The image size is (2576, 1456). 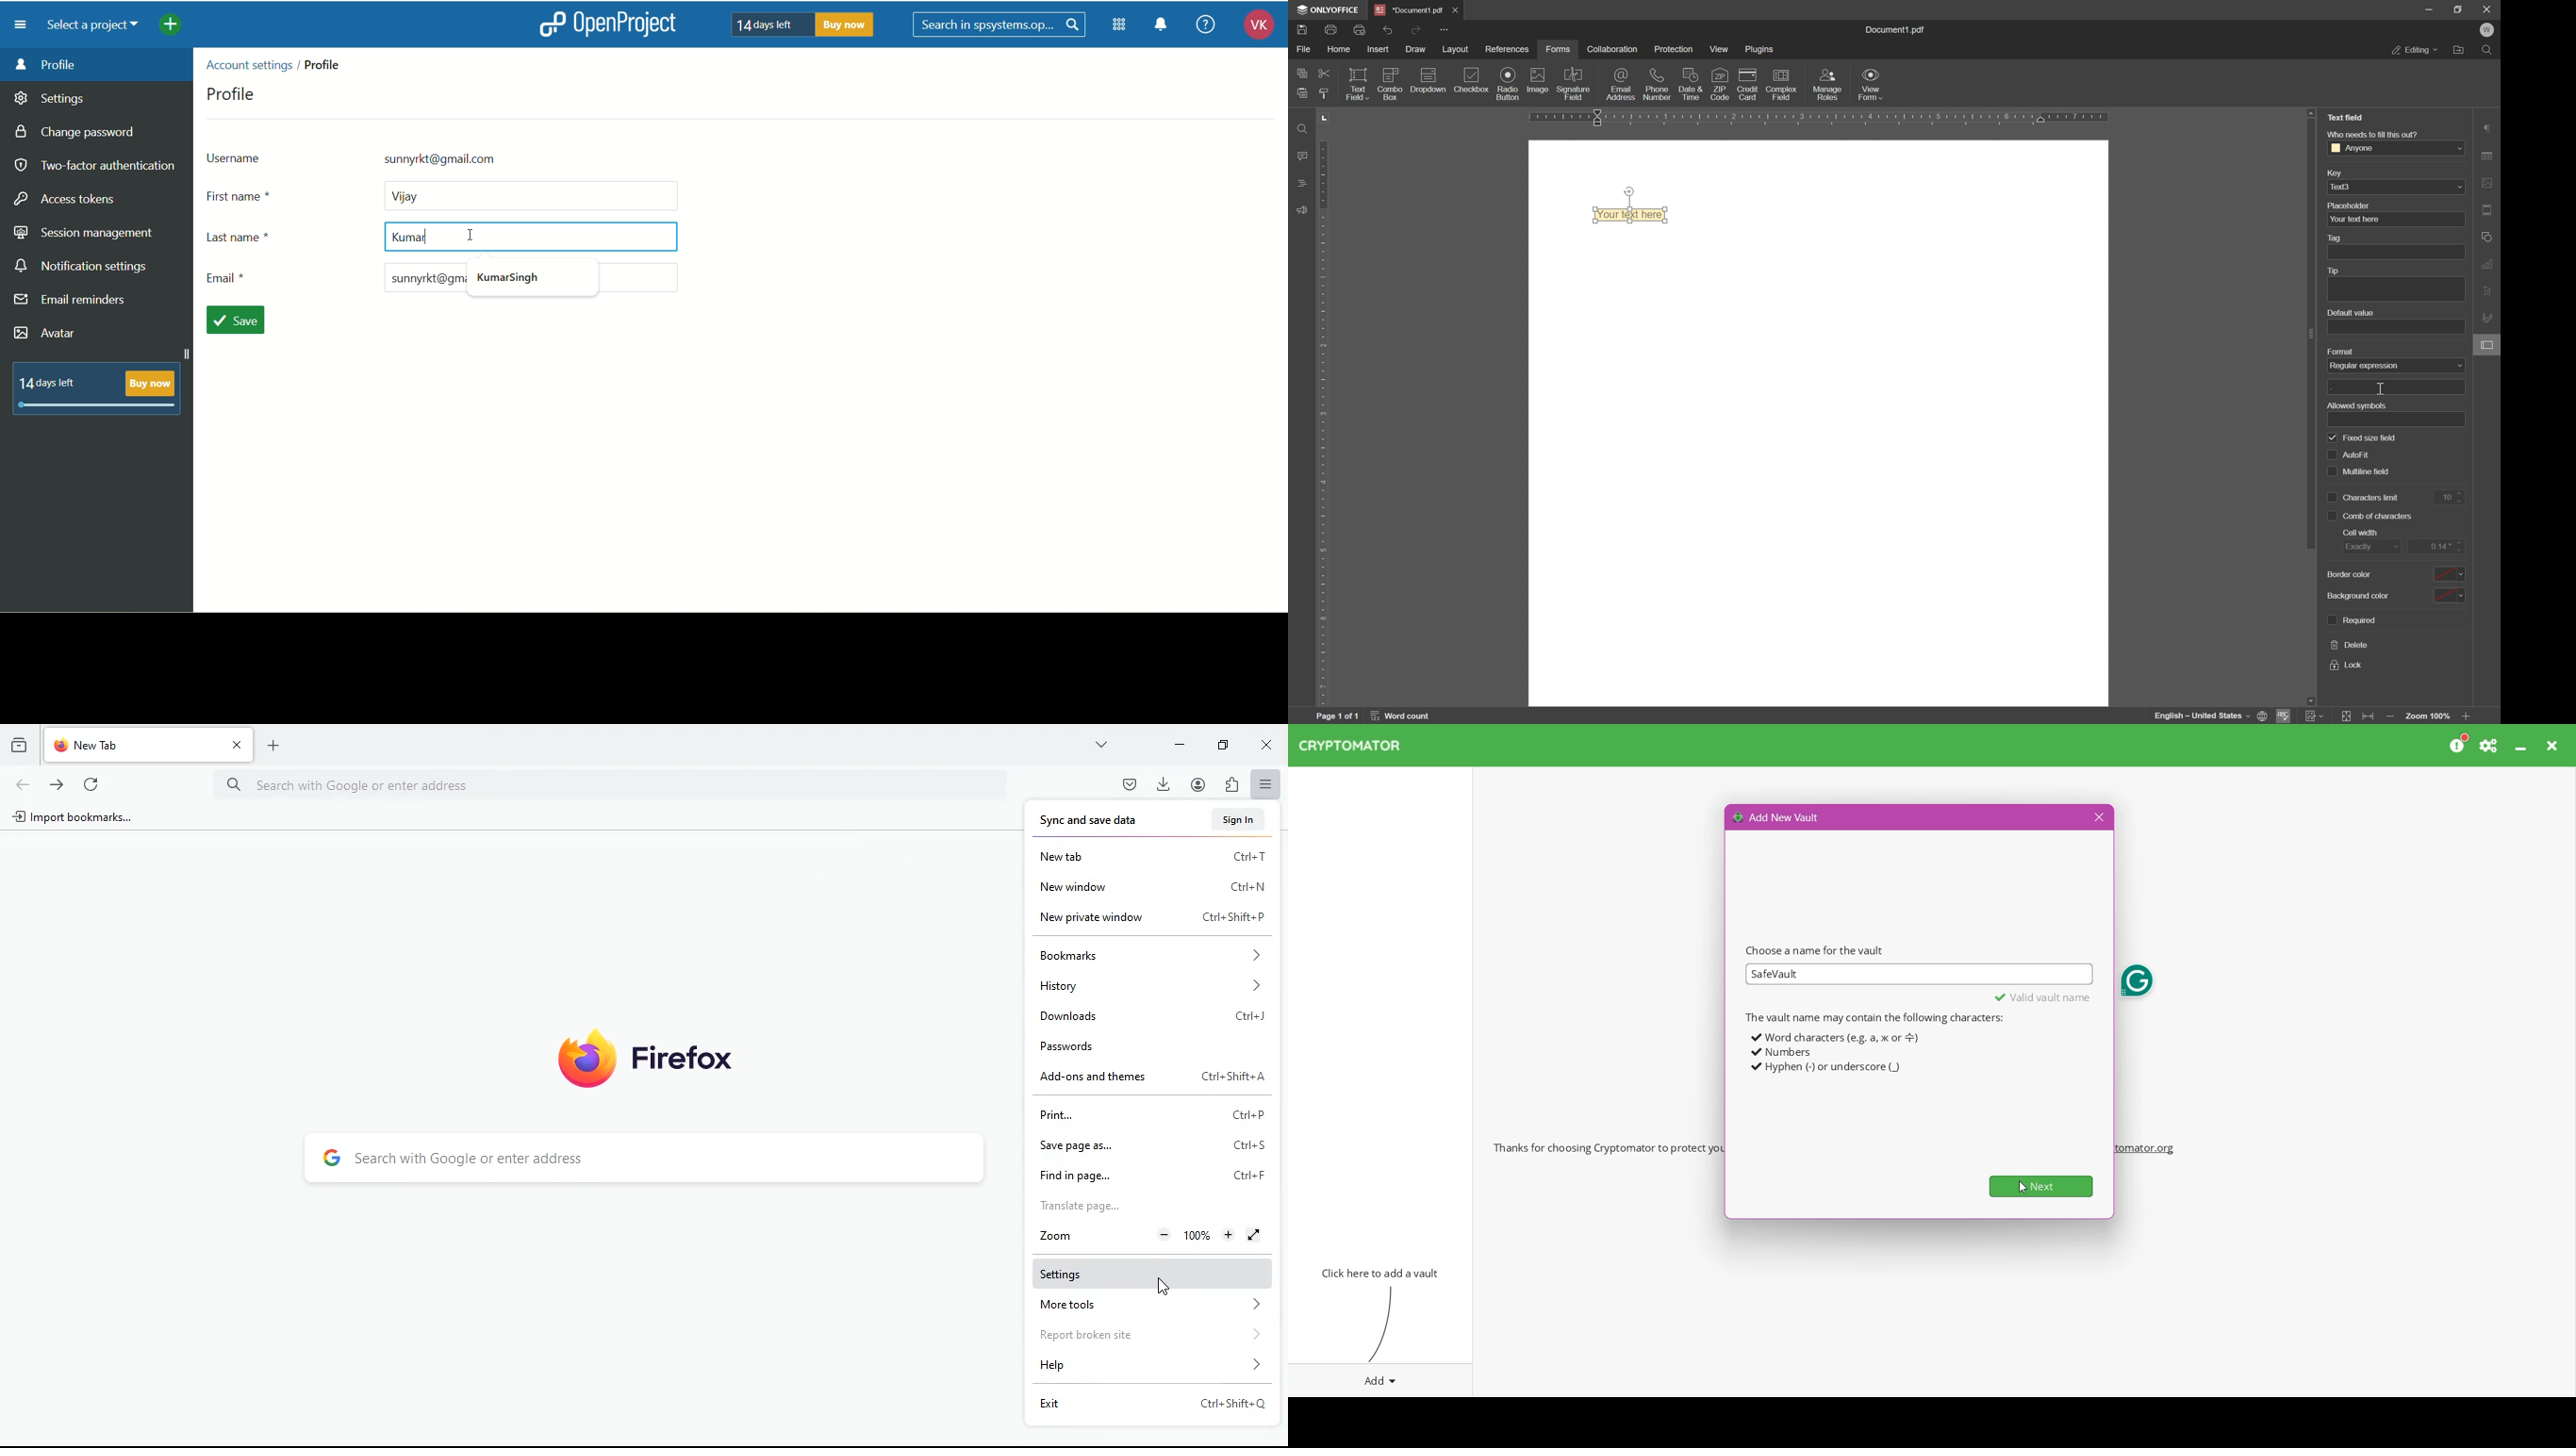 I want to click on find, so click(x=1299, y=127).